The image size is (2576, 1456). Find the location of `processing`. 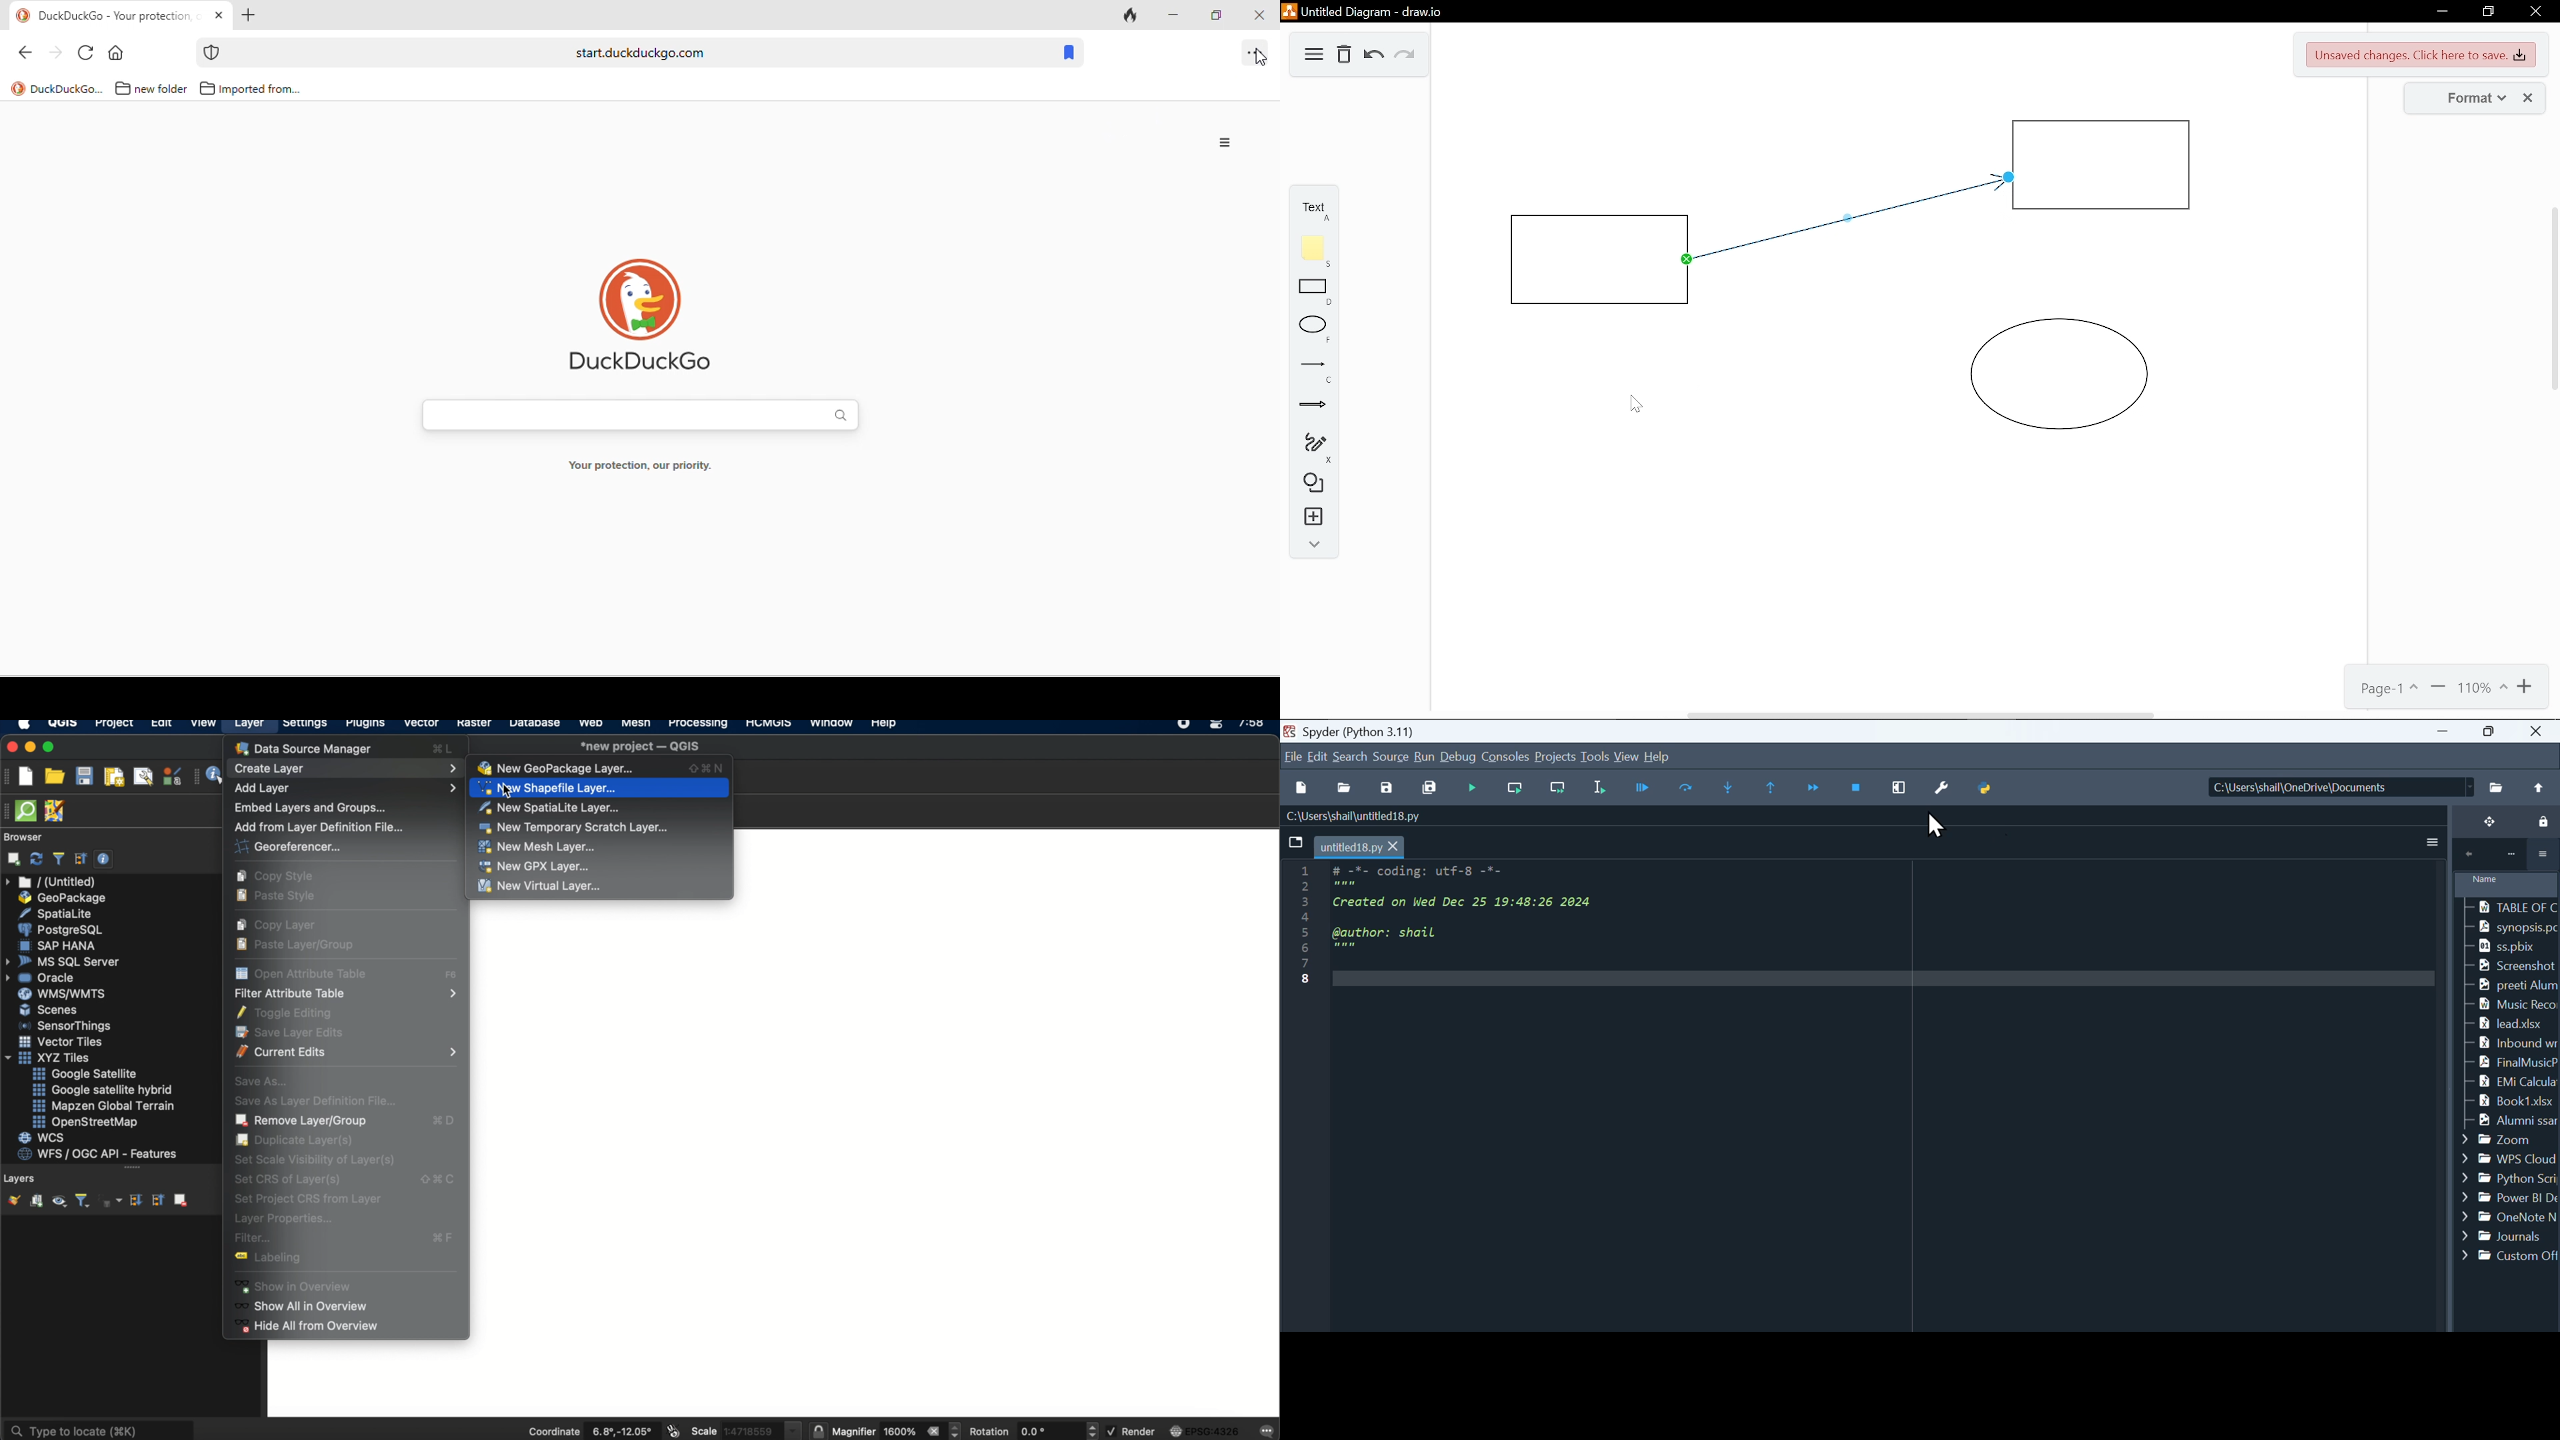

processing is located at coordinates (701, 725).